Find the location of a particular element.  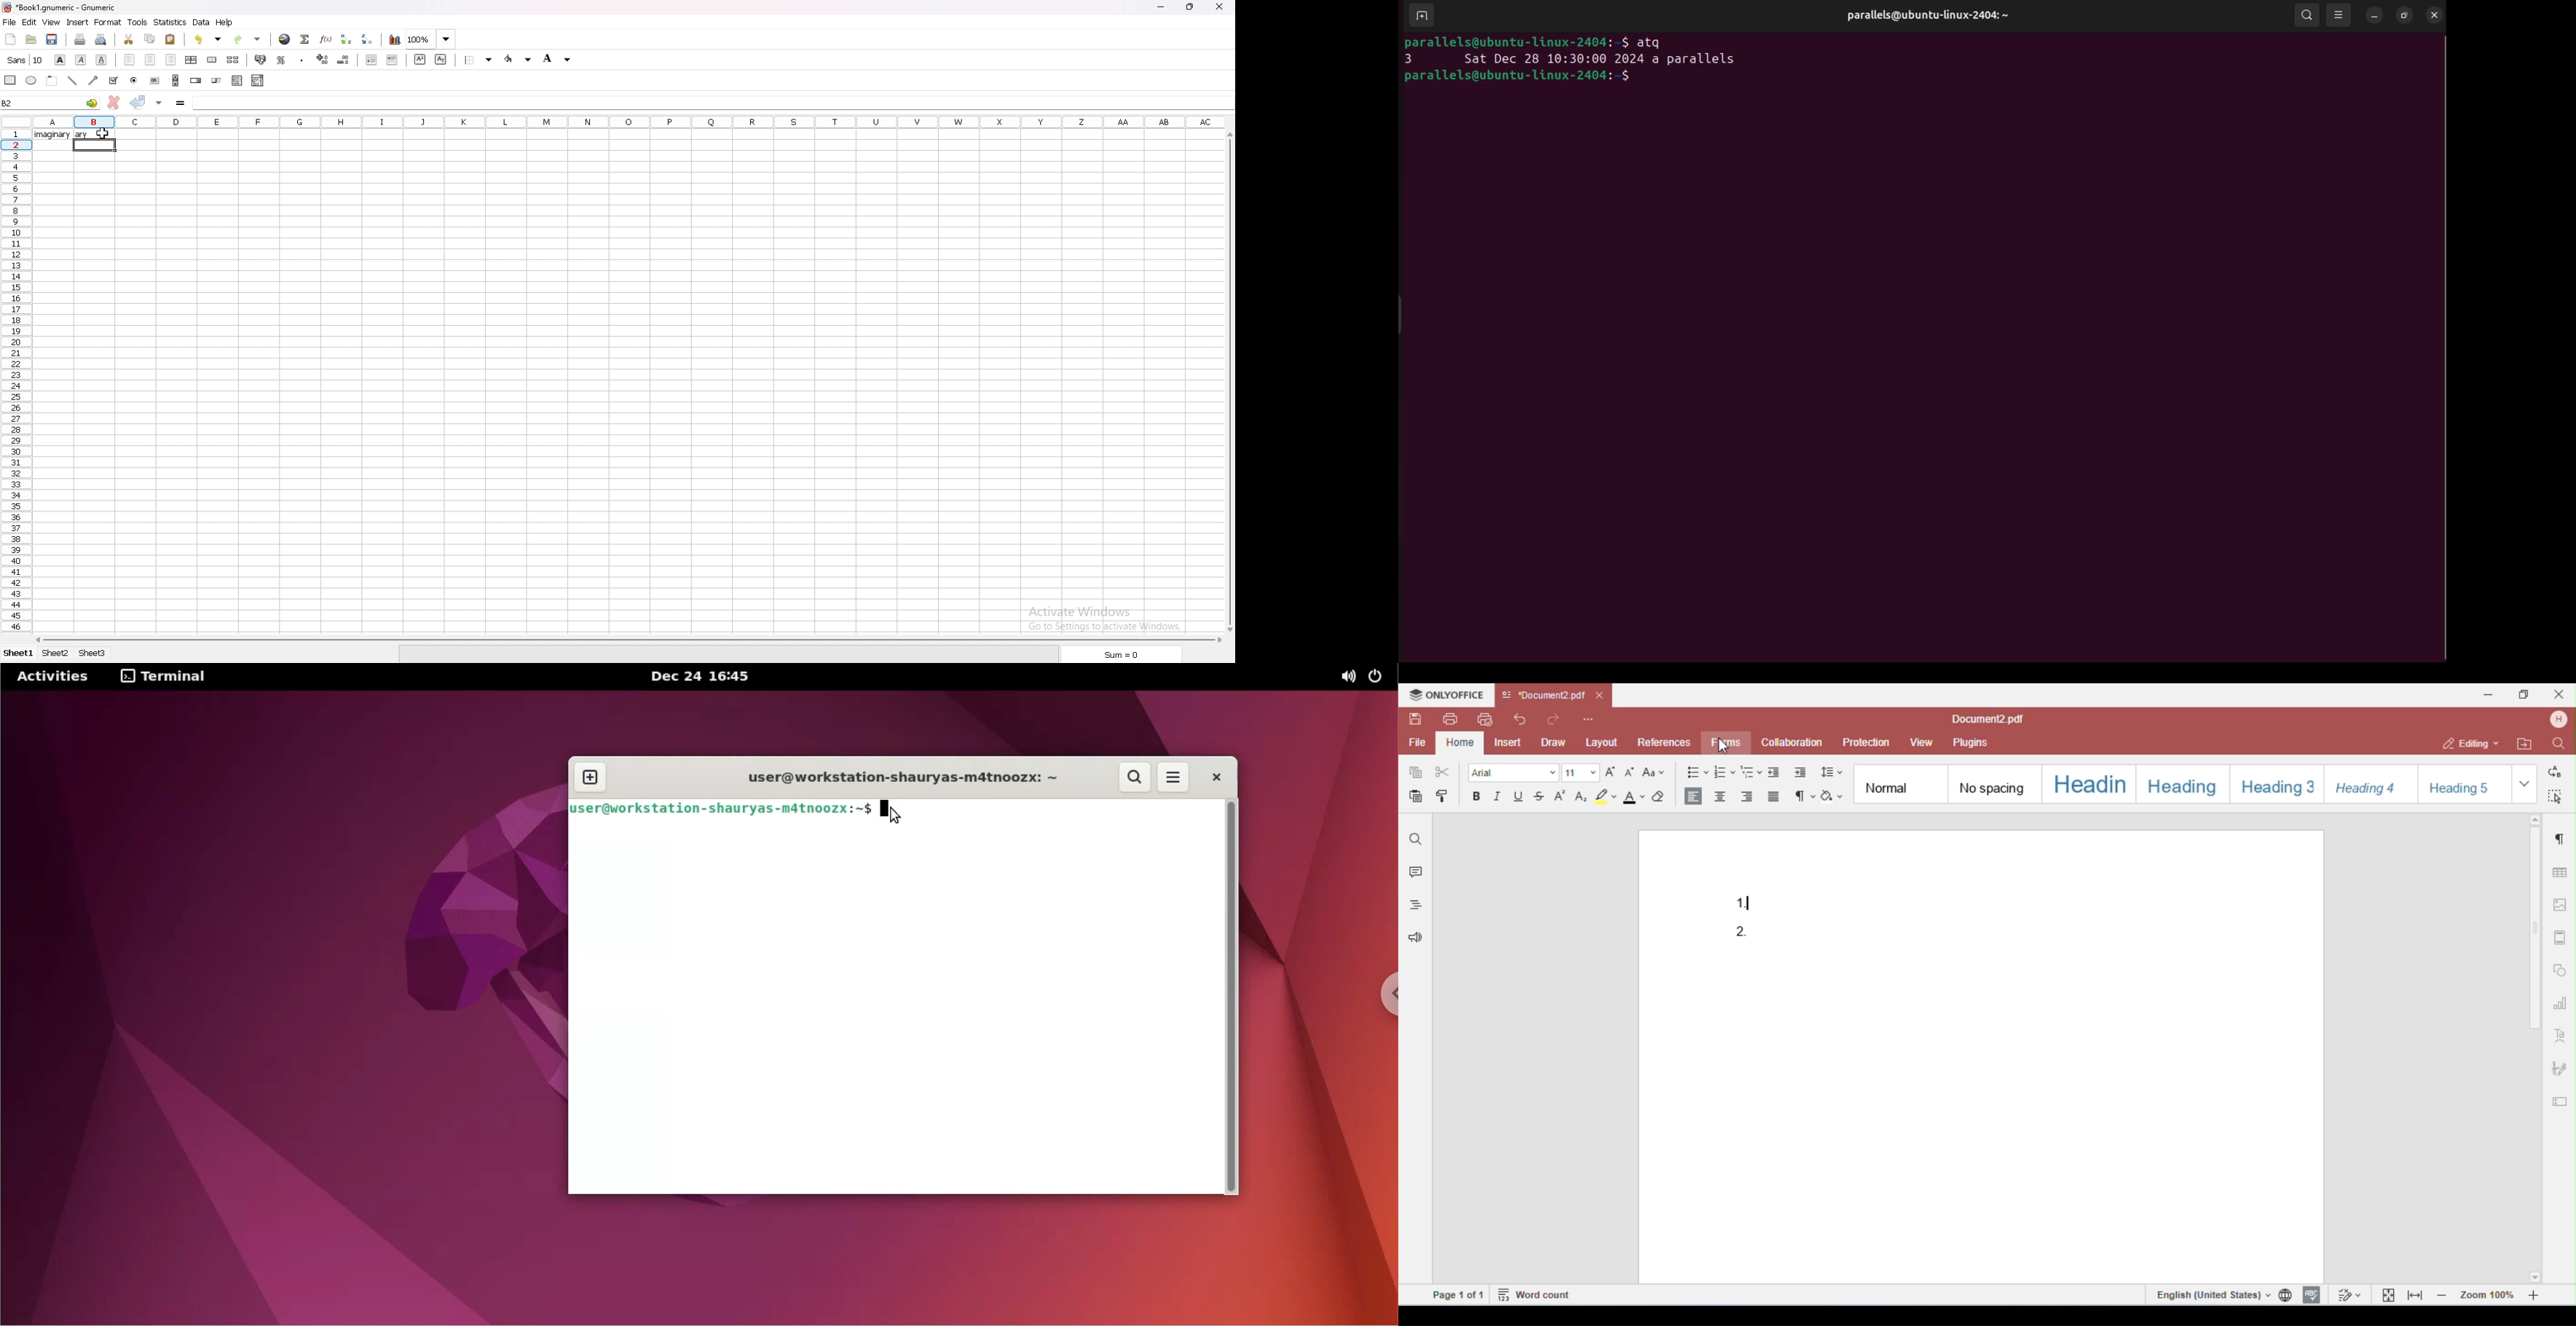

bold is located at coordinates (60, 60).